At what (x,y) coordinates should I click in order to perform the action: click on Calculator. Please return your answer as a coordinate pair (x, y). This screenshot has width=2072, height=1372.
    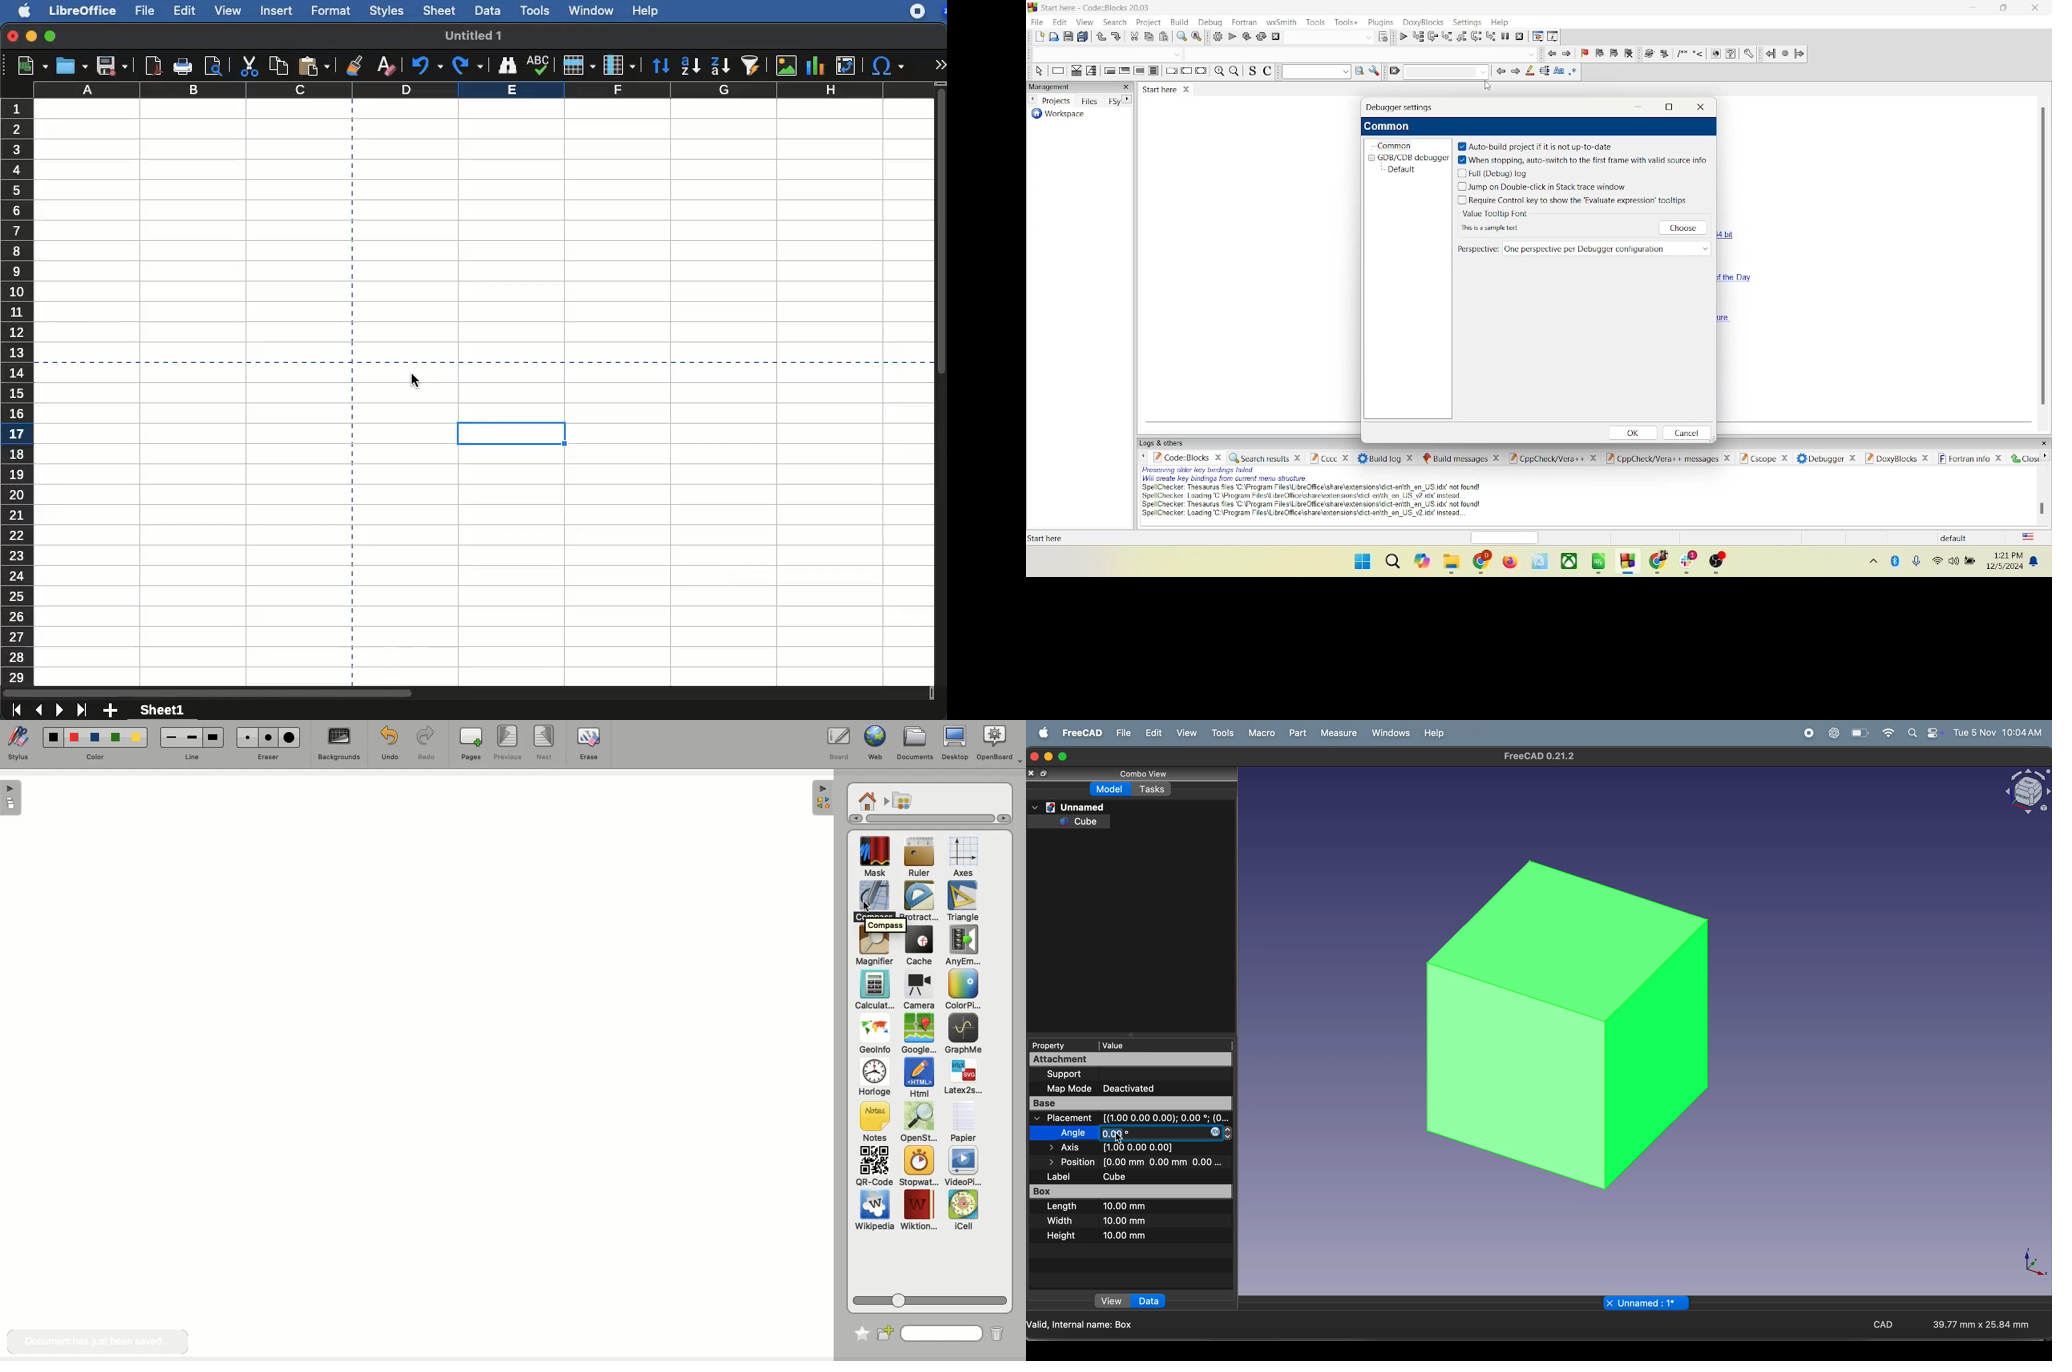
    Looking at the image, I should click on (874, 991).